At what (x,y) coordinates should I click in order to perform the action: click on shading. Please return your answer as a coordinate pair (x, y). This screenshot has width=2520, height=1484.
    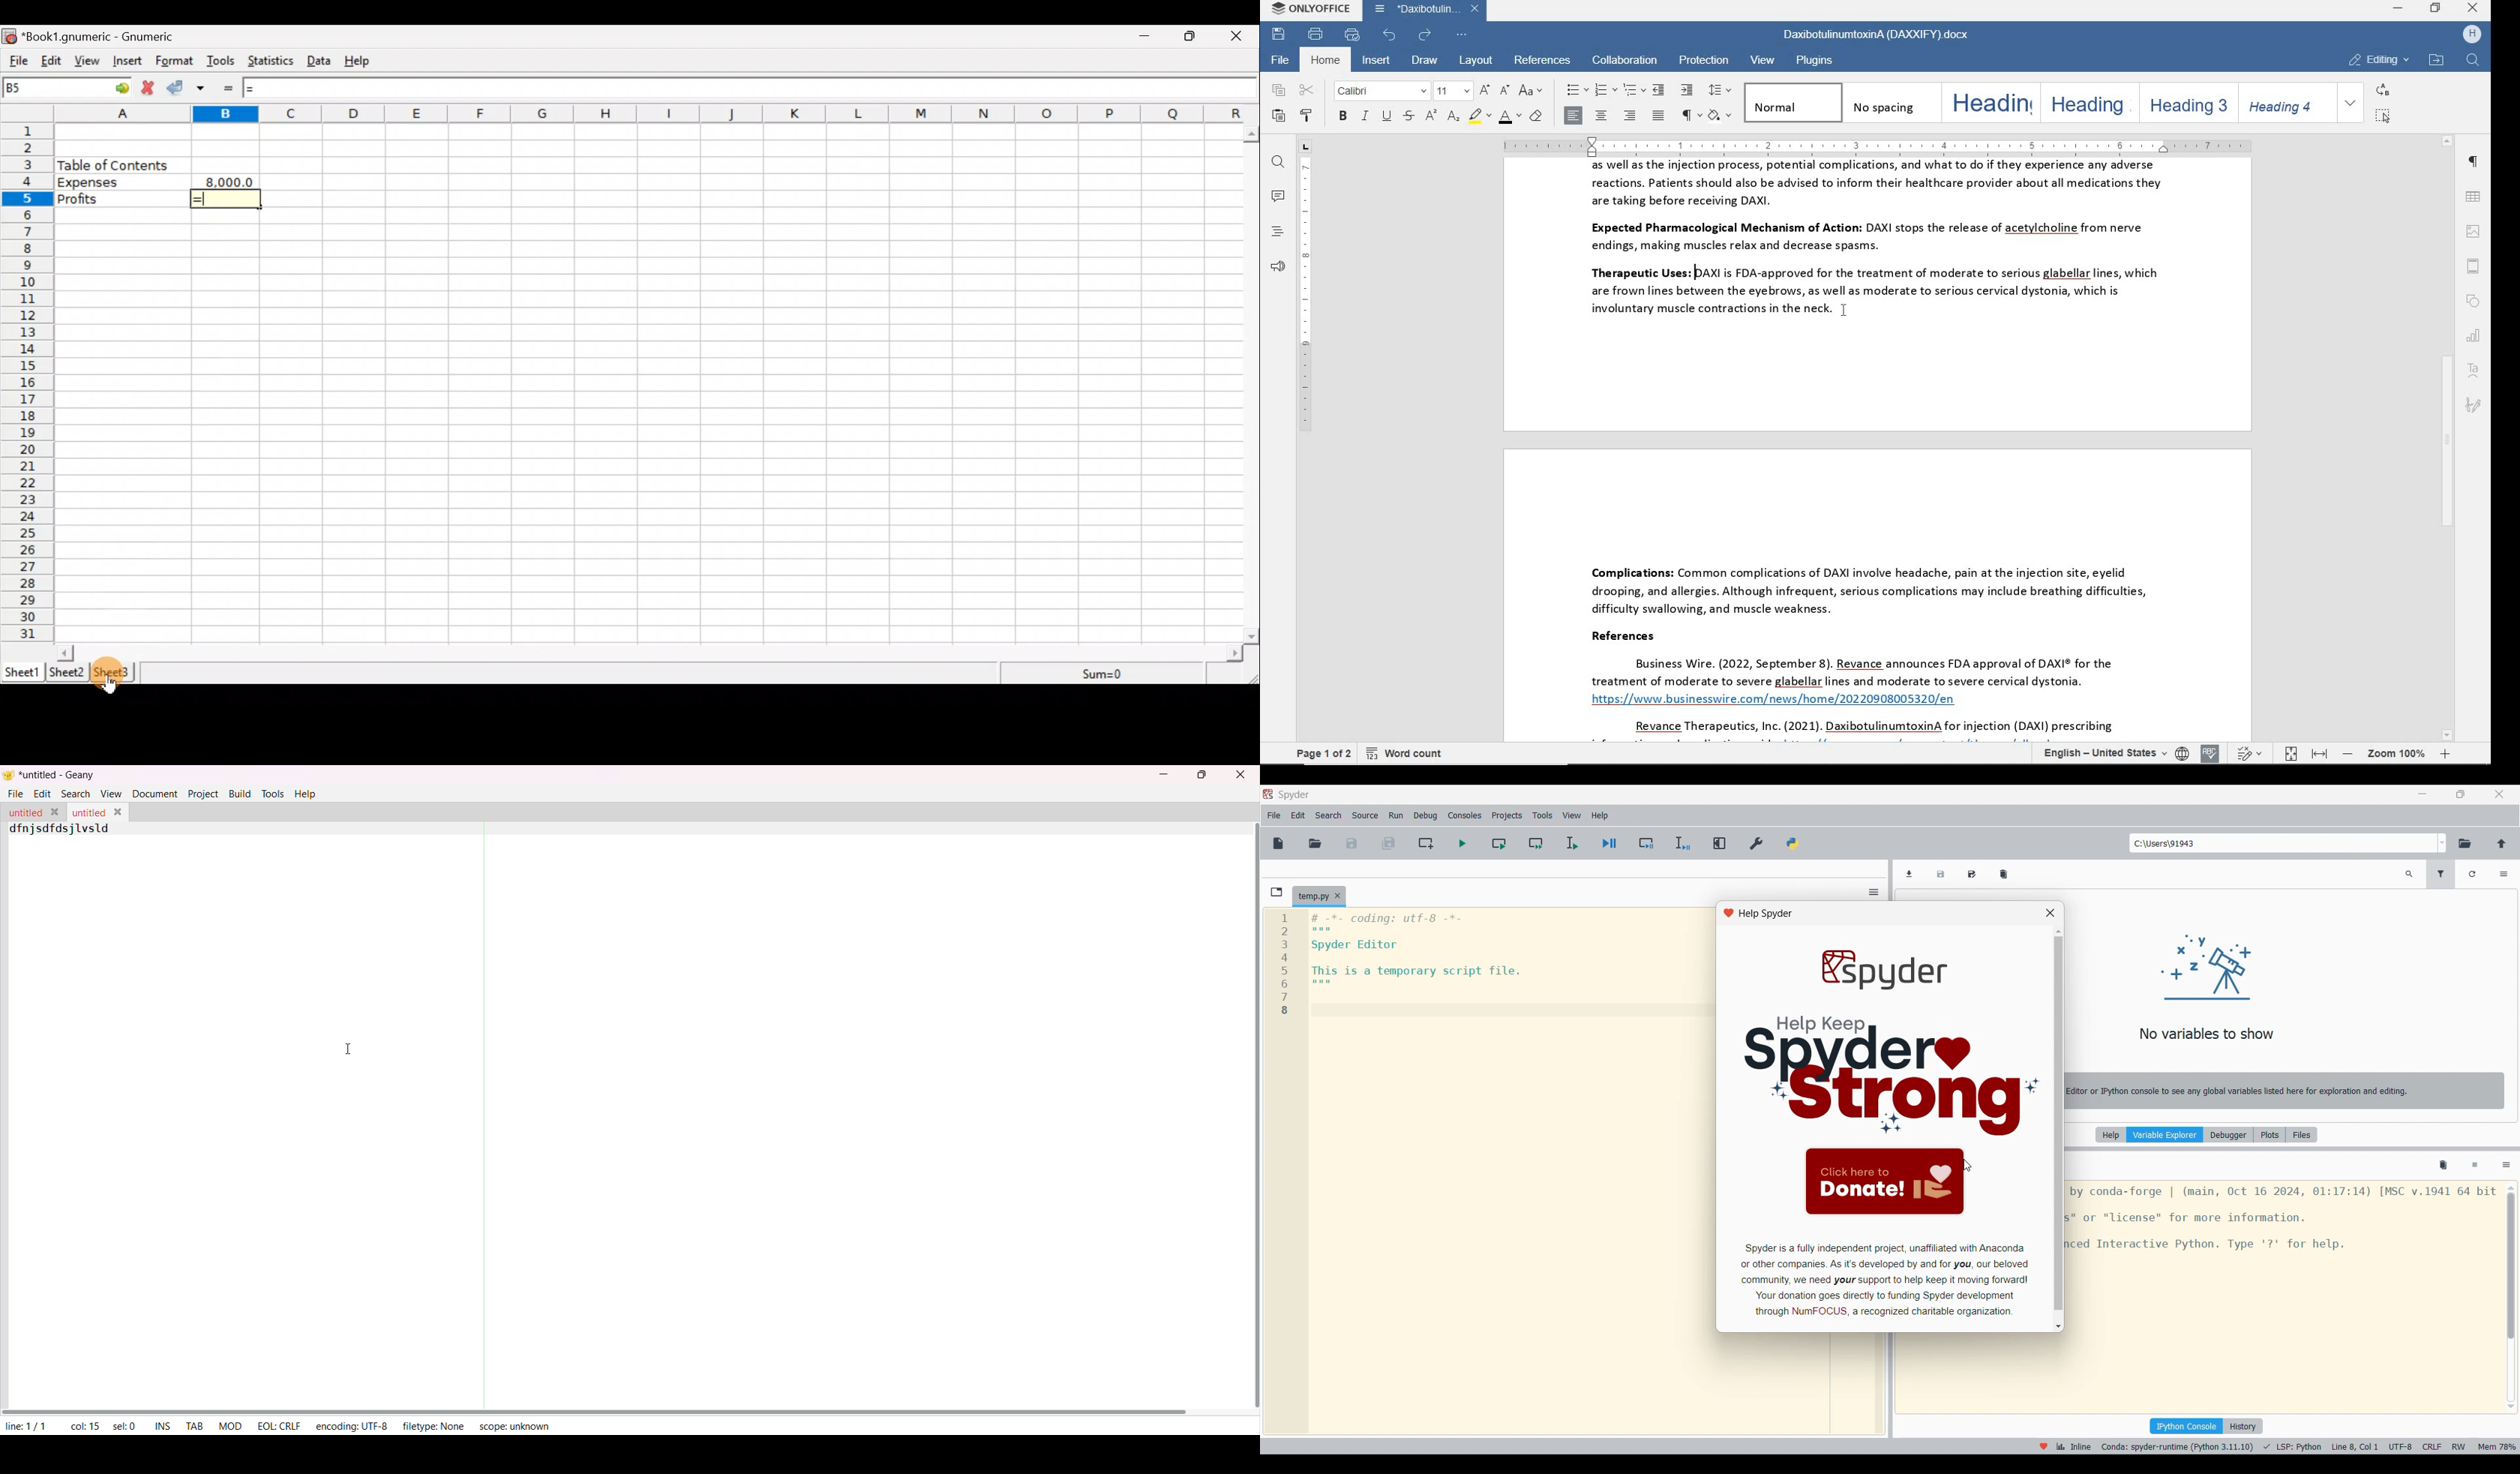
    Looking at the image, I should click on (1722, 117).